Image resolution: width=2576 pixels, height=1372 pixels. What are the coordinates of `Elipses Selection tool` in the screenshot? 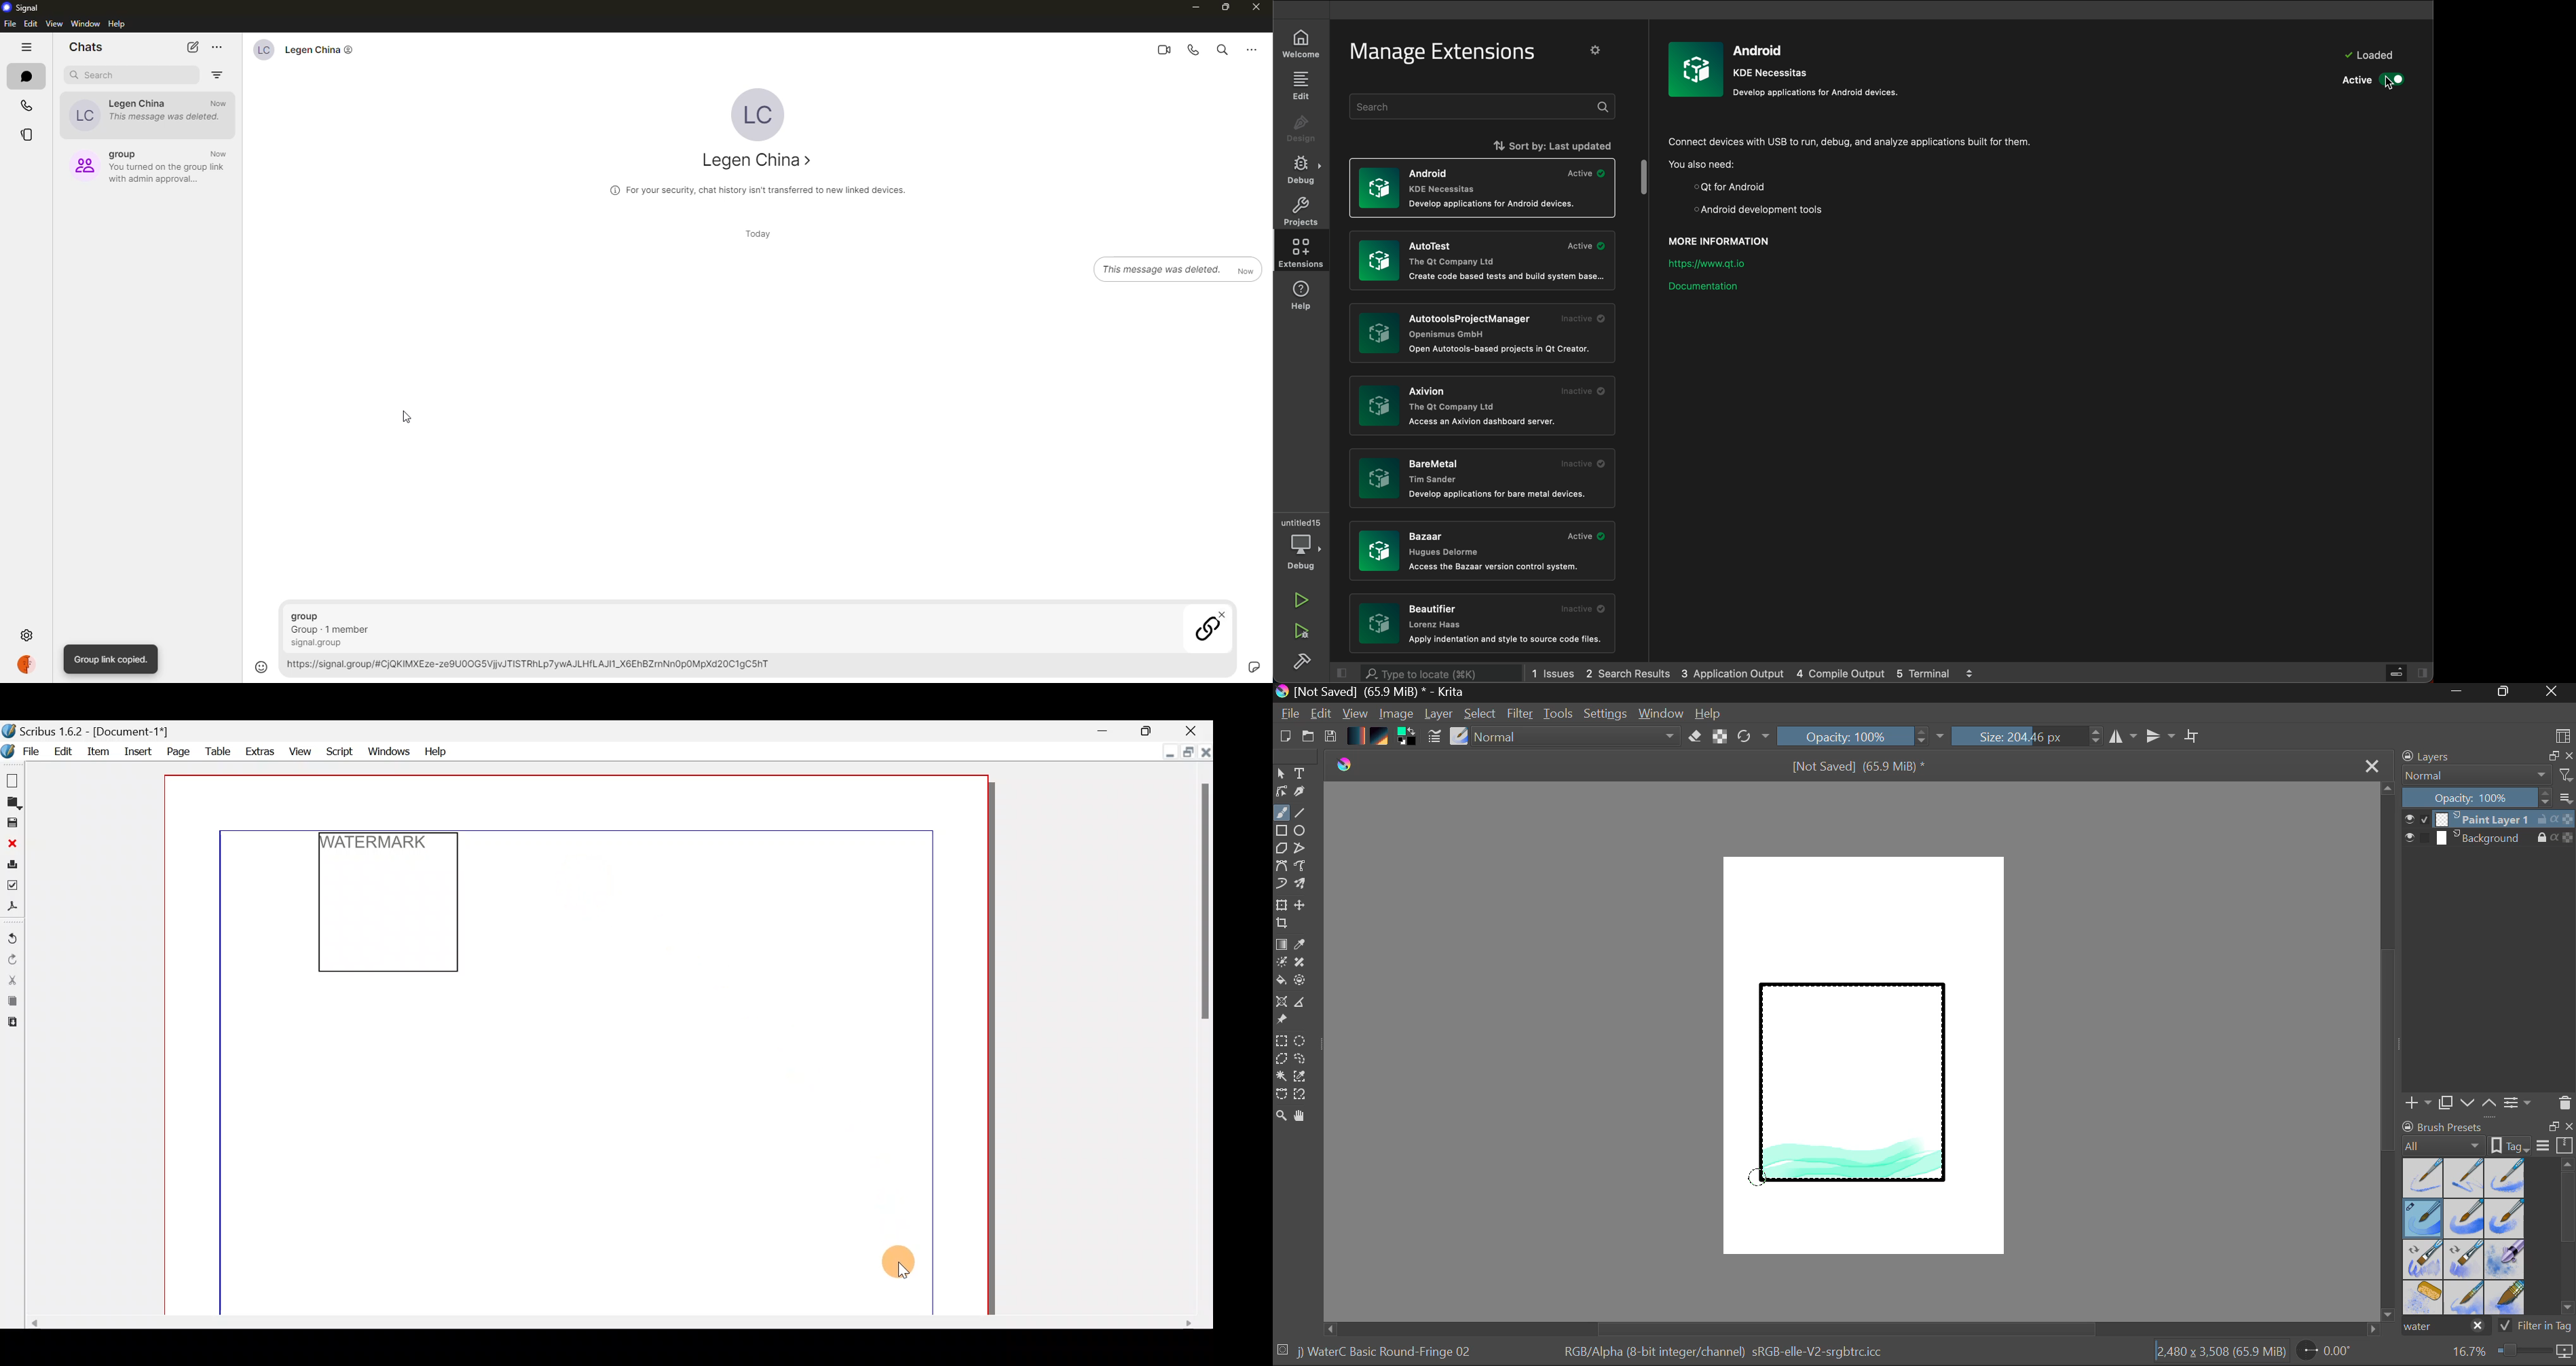 It's located at (1303, 1042).